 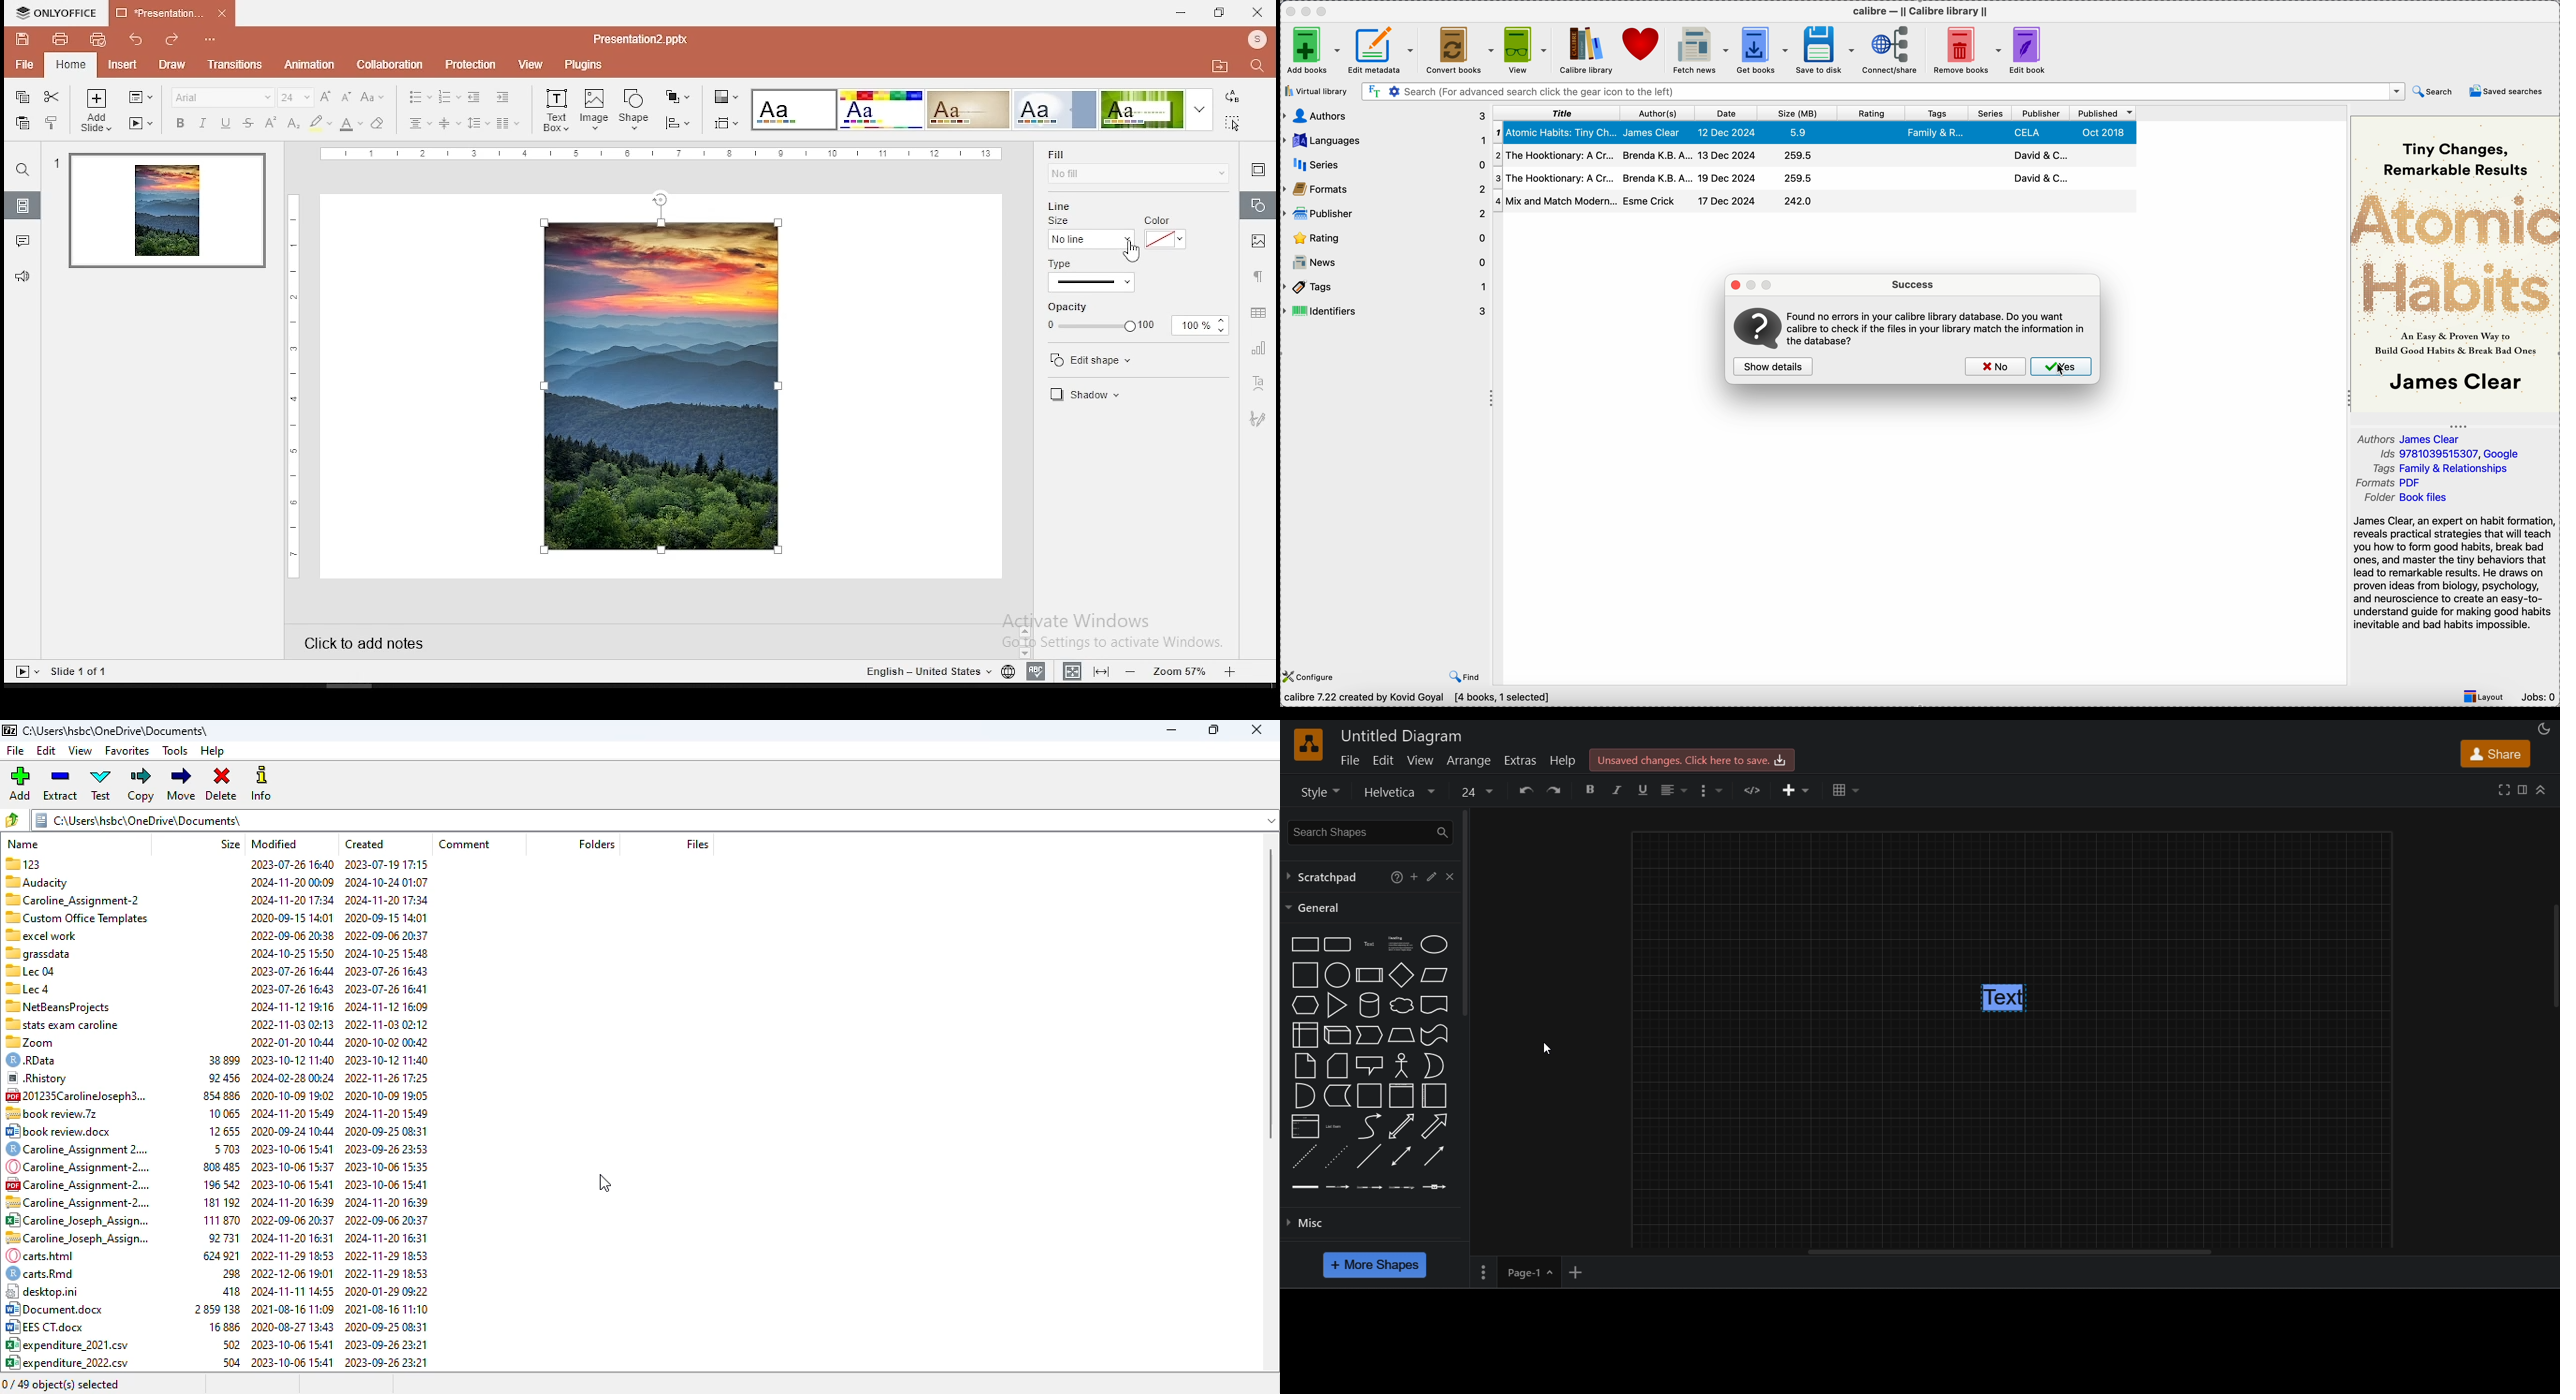 I want to click on add slide, so click(x=95, y=110).